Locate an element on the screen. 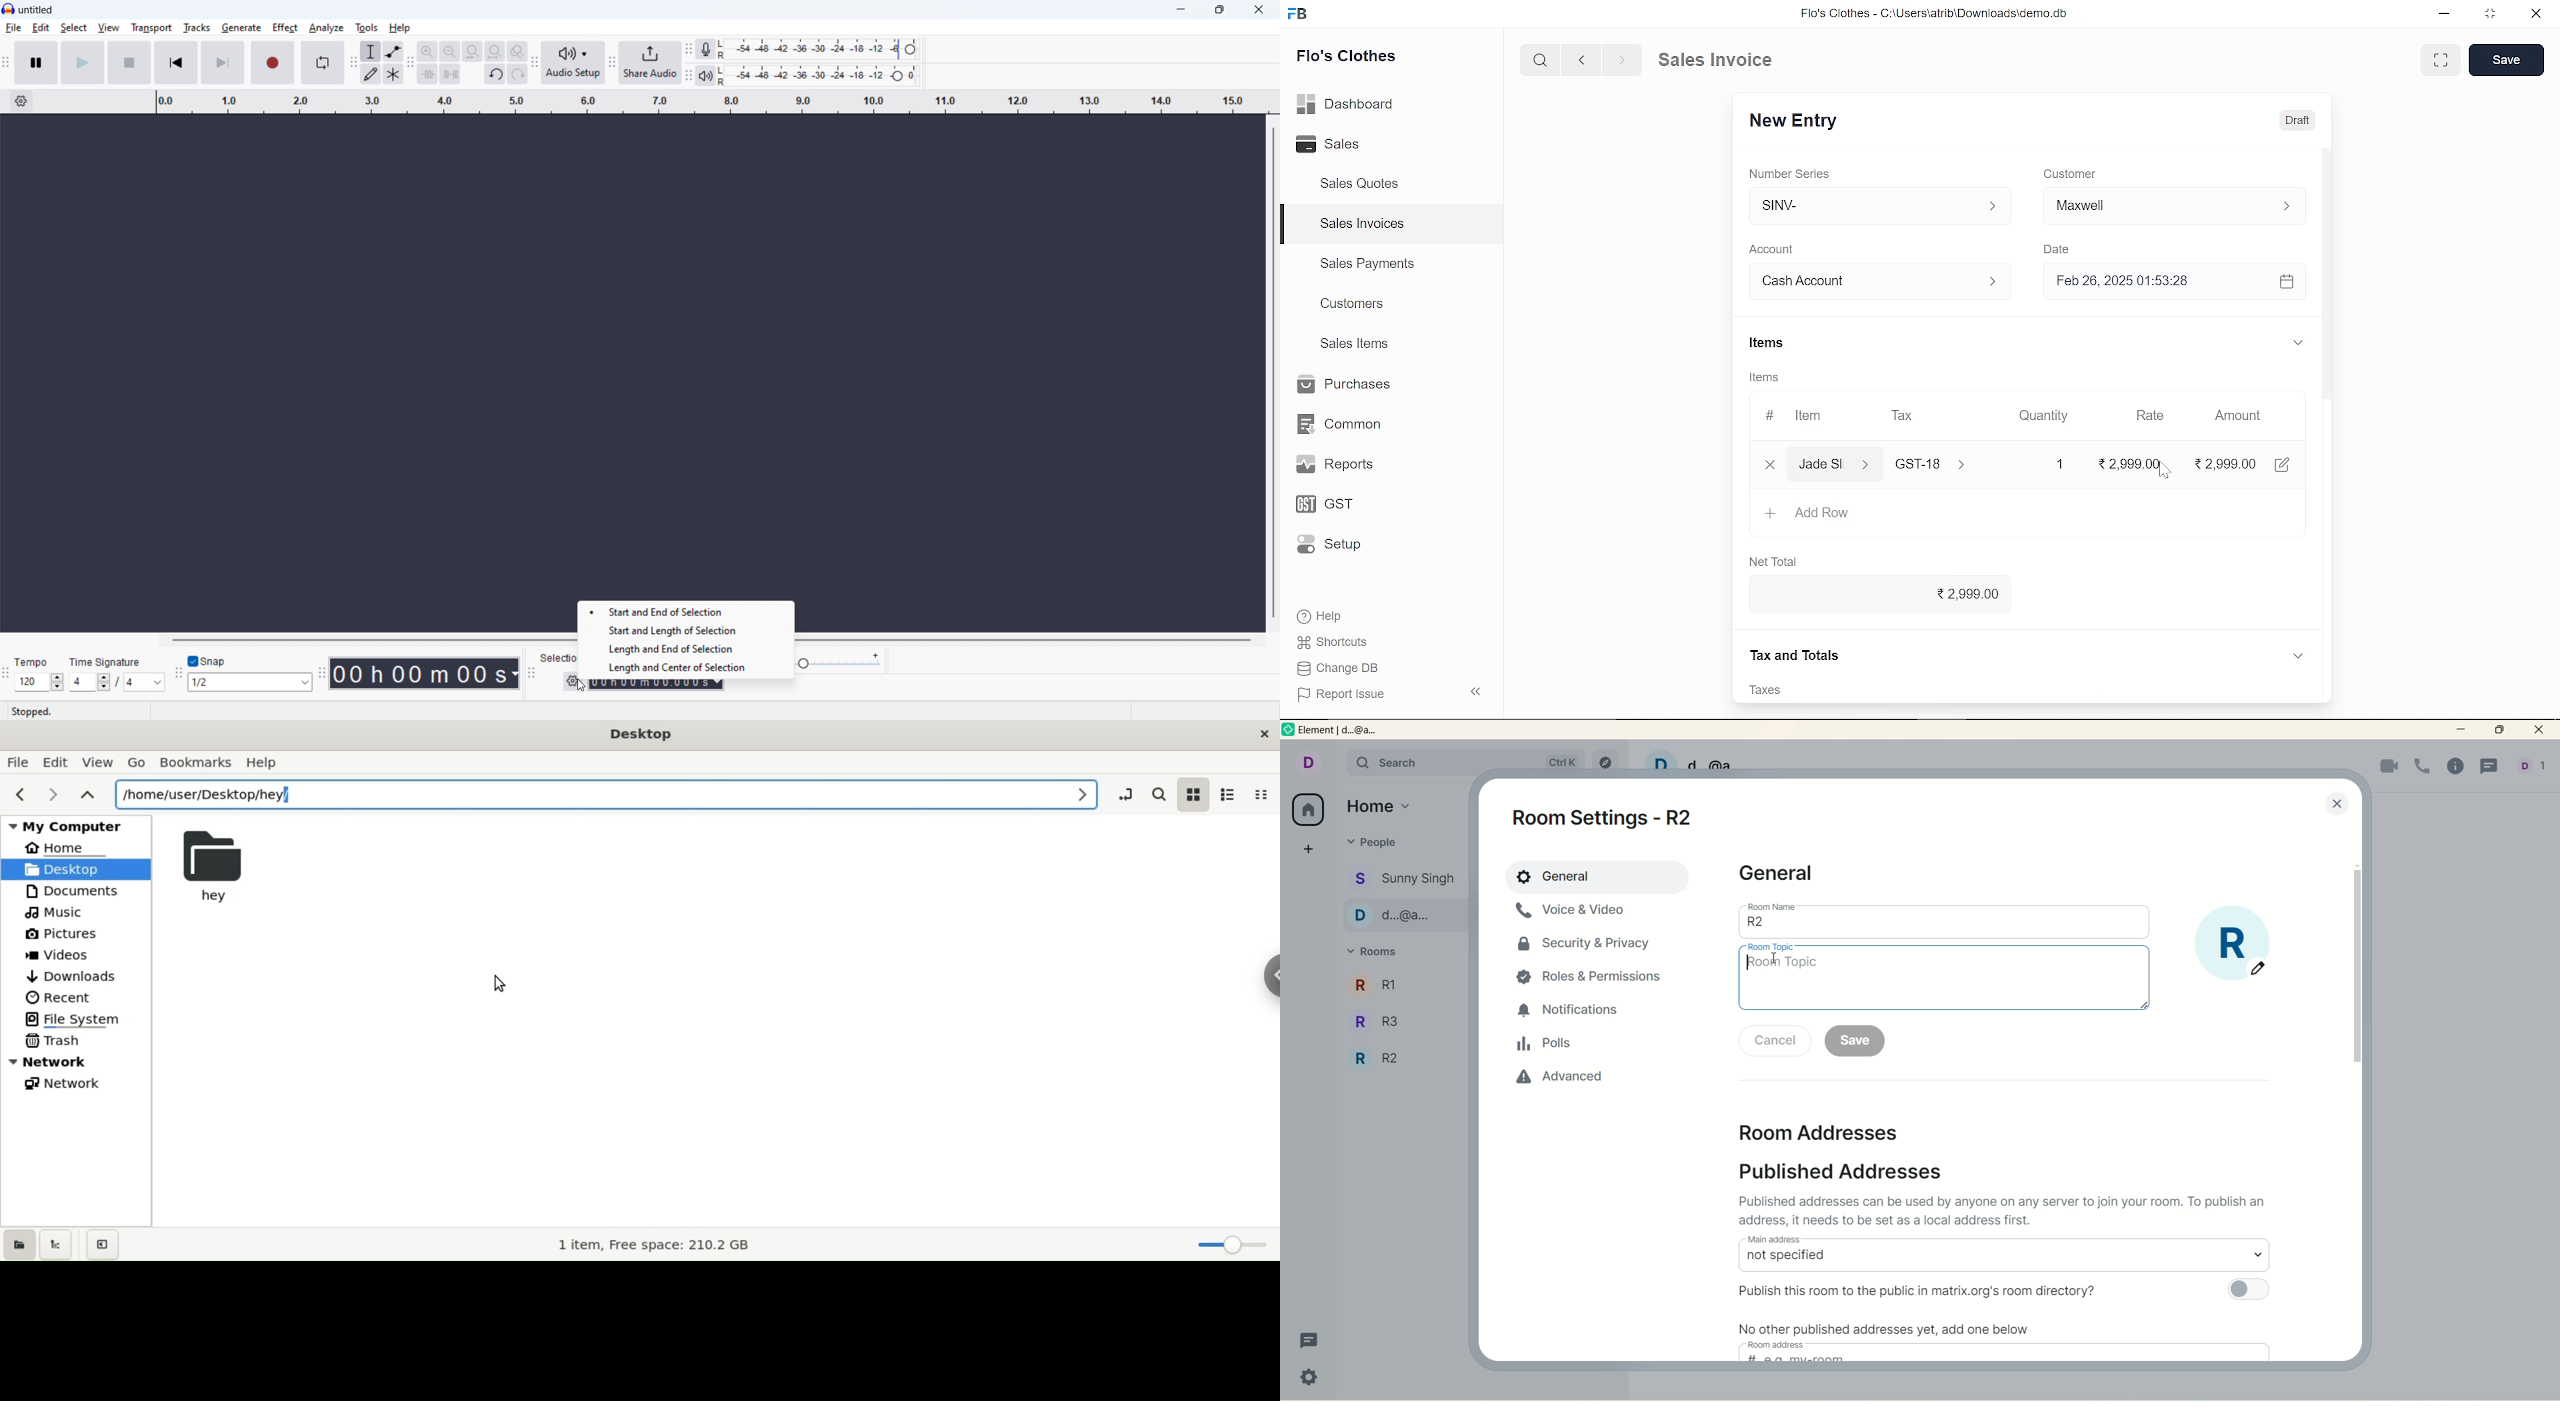 This screenshot has width=2576, height=1428. Sales is located at coordinates (1350, 145).